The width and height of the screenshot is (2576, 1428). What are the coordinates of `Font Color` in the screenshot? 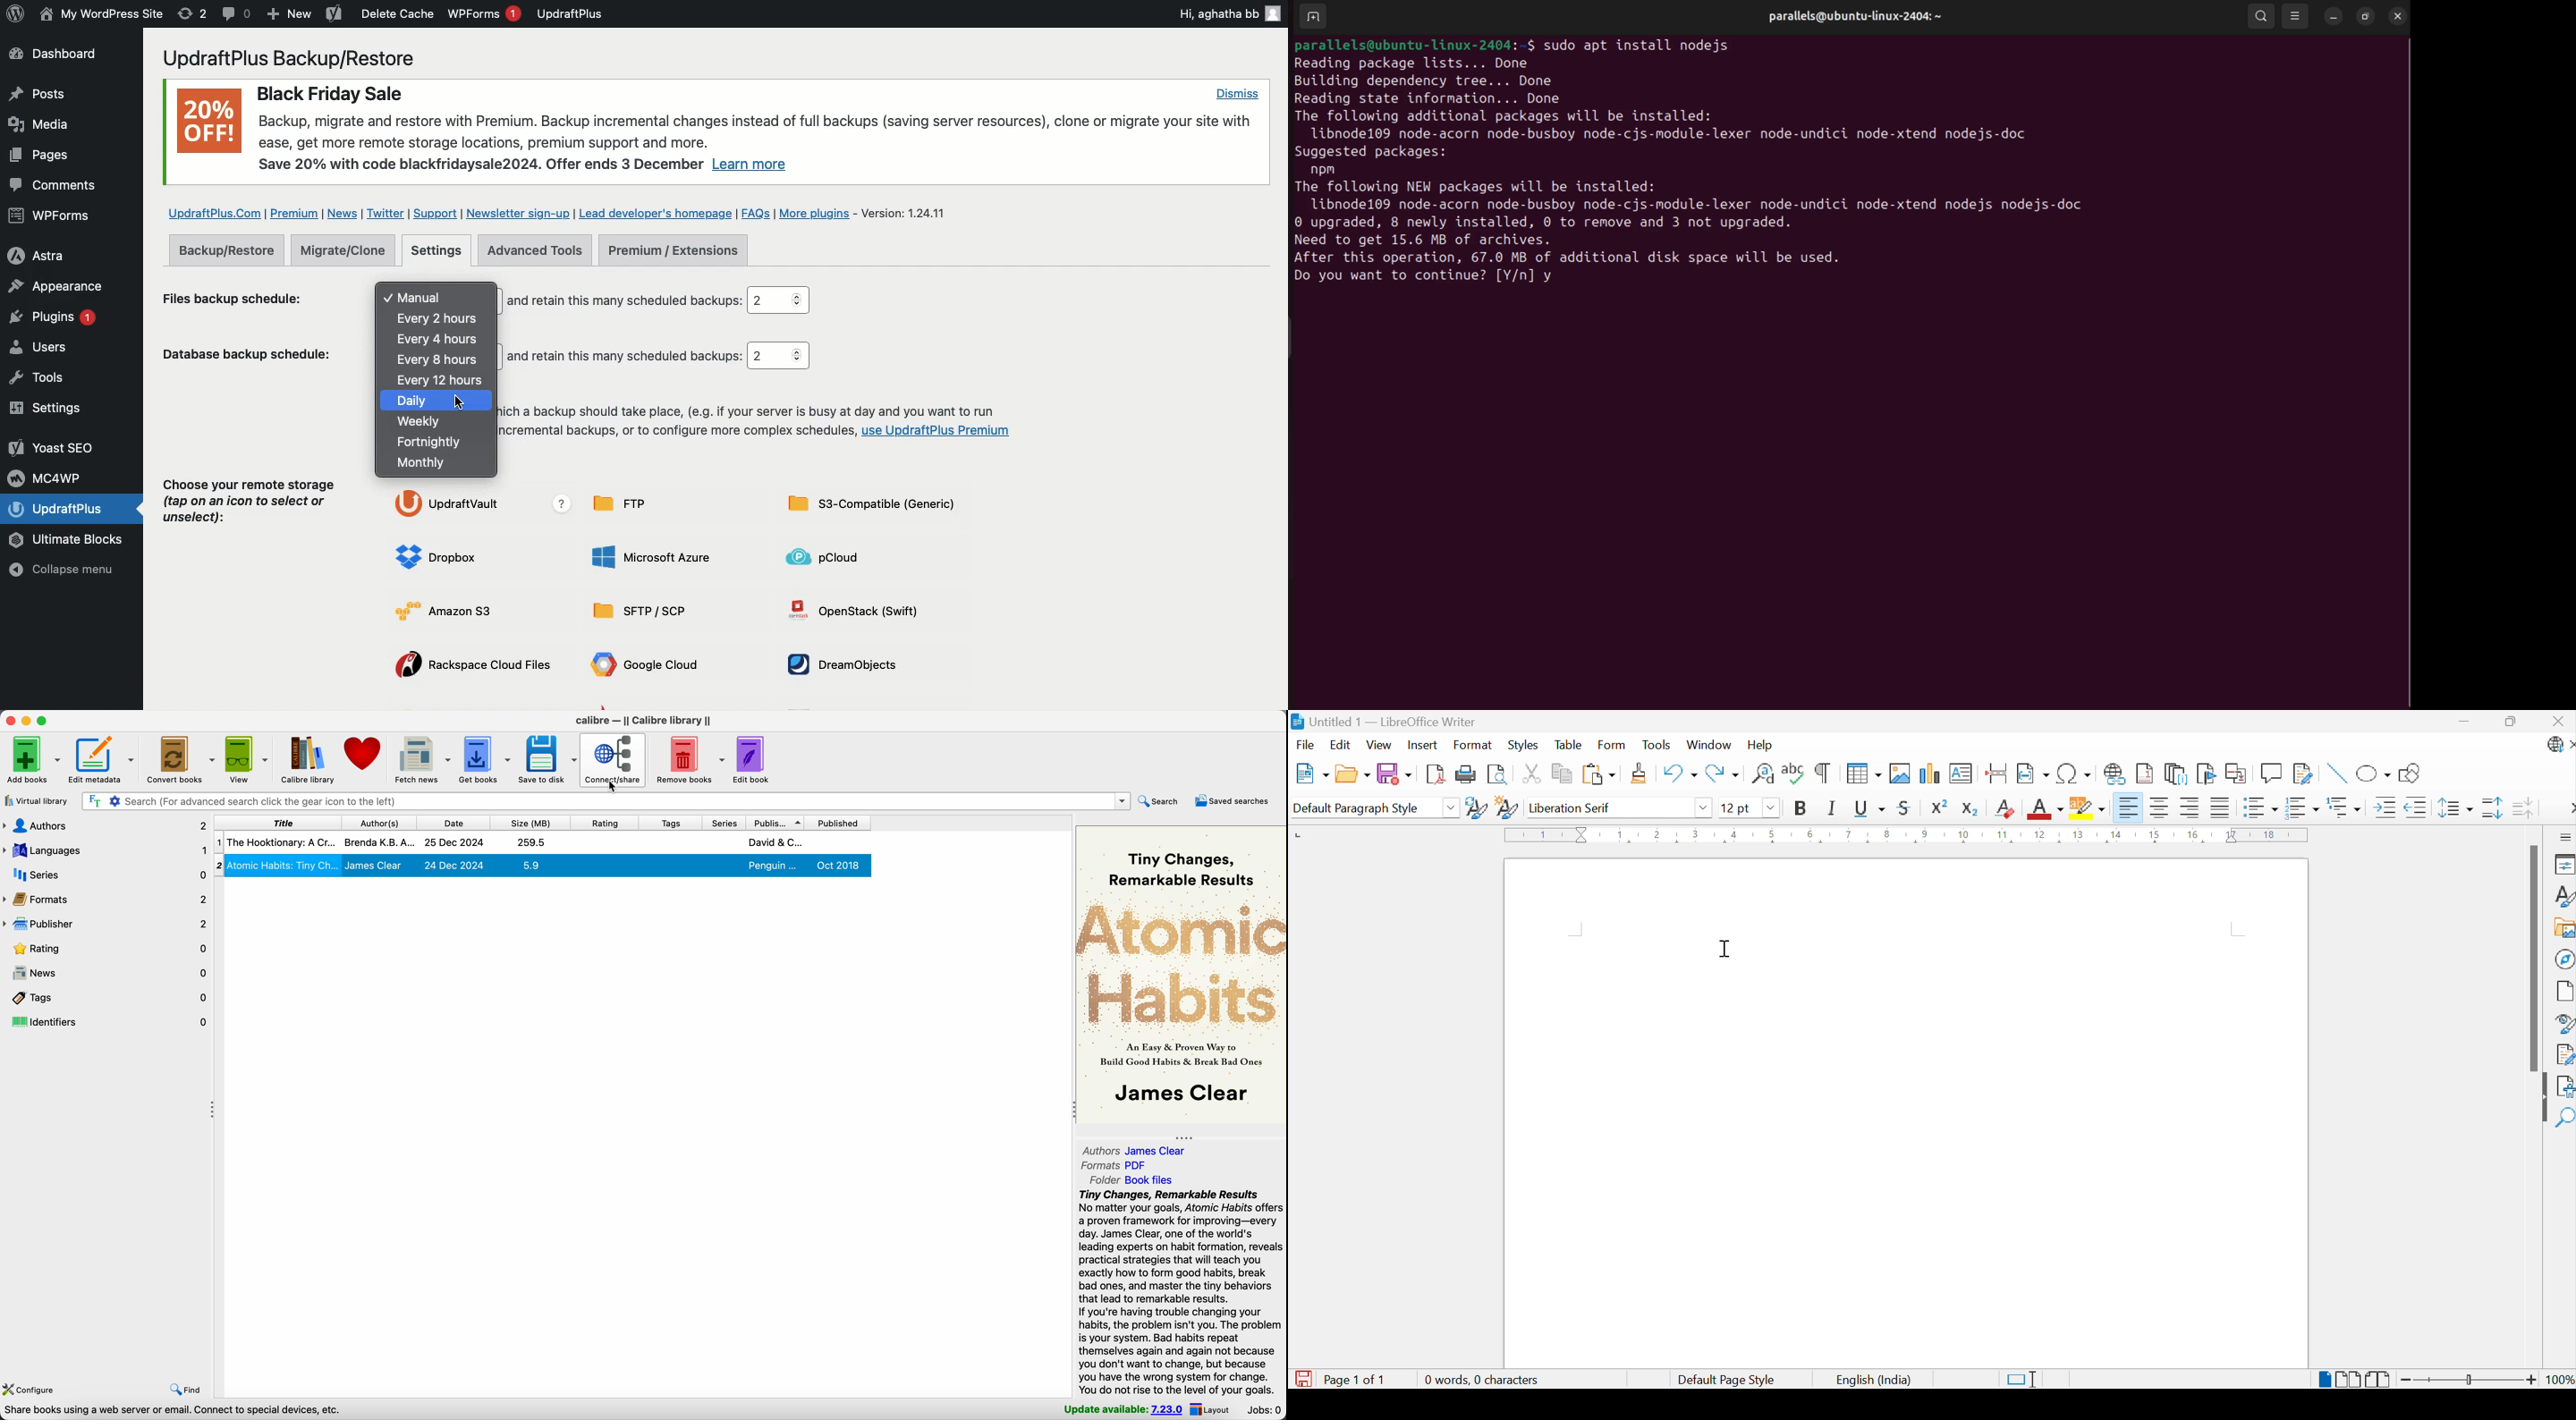 It's located at (2047, 810).